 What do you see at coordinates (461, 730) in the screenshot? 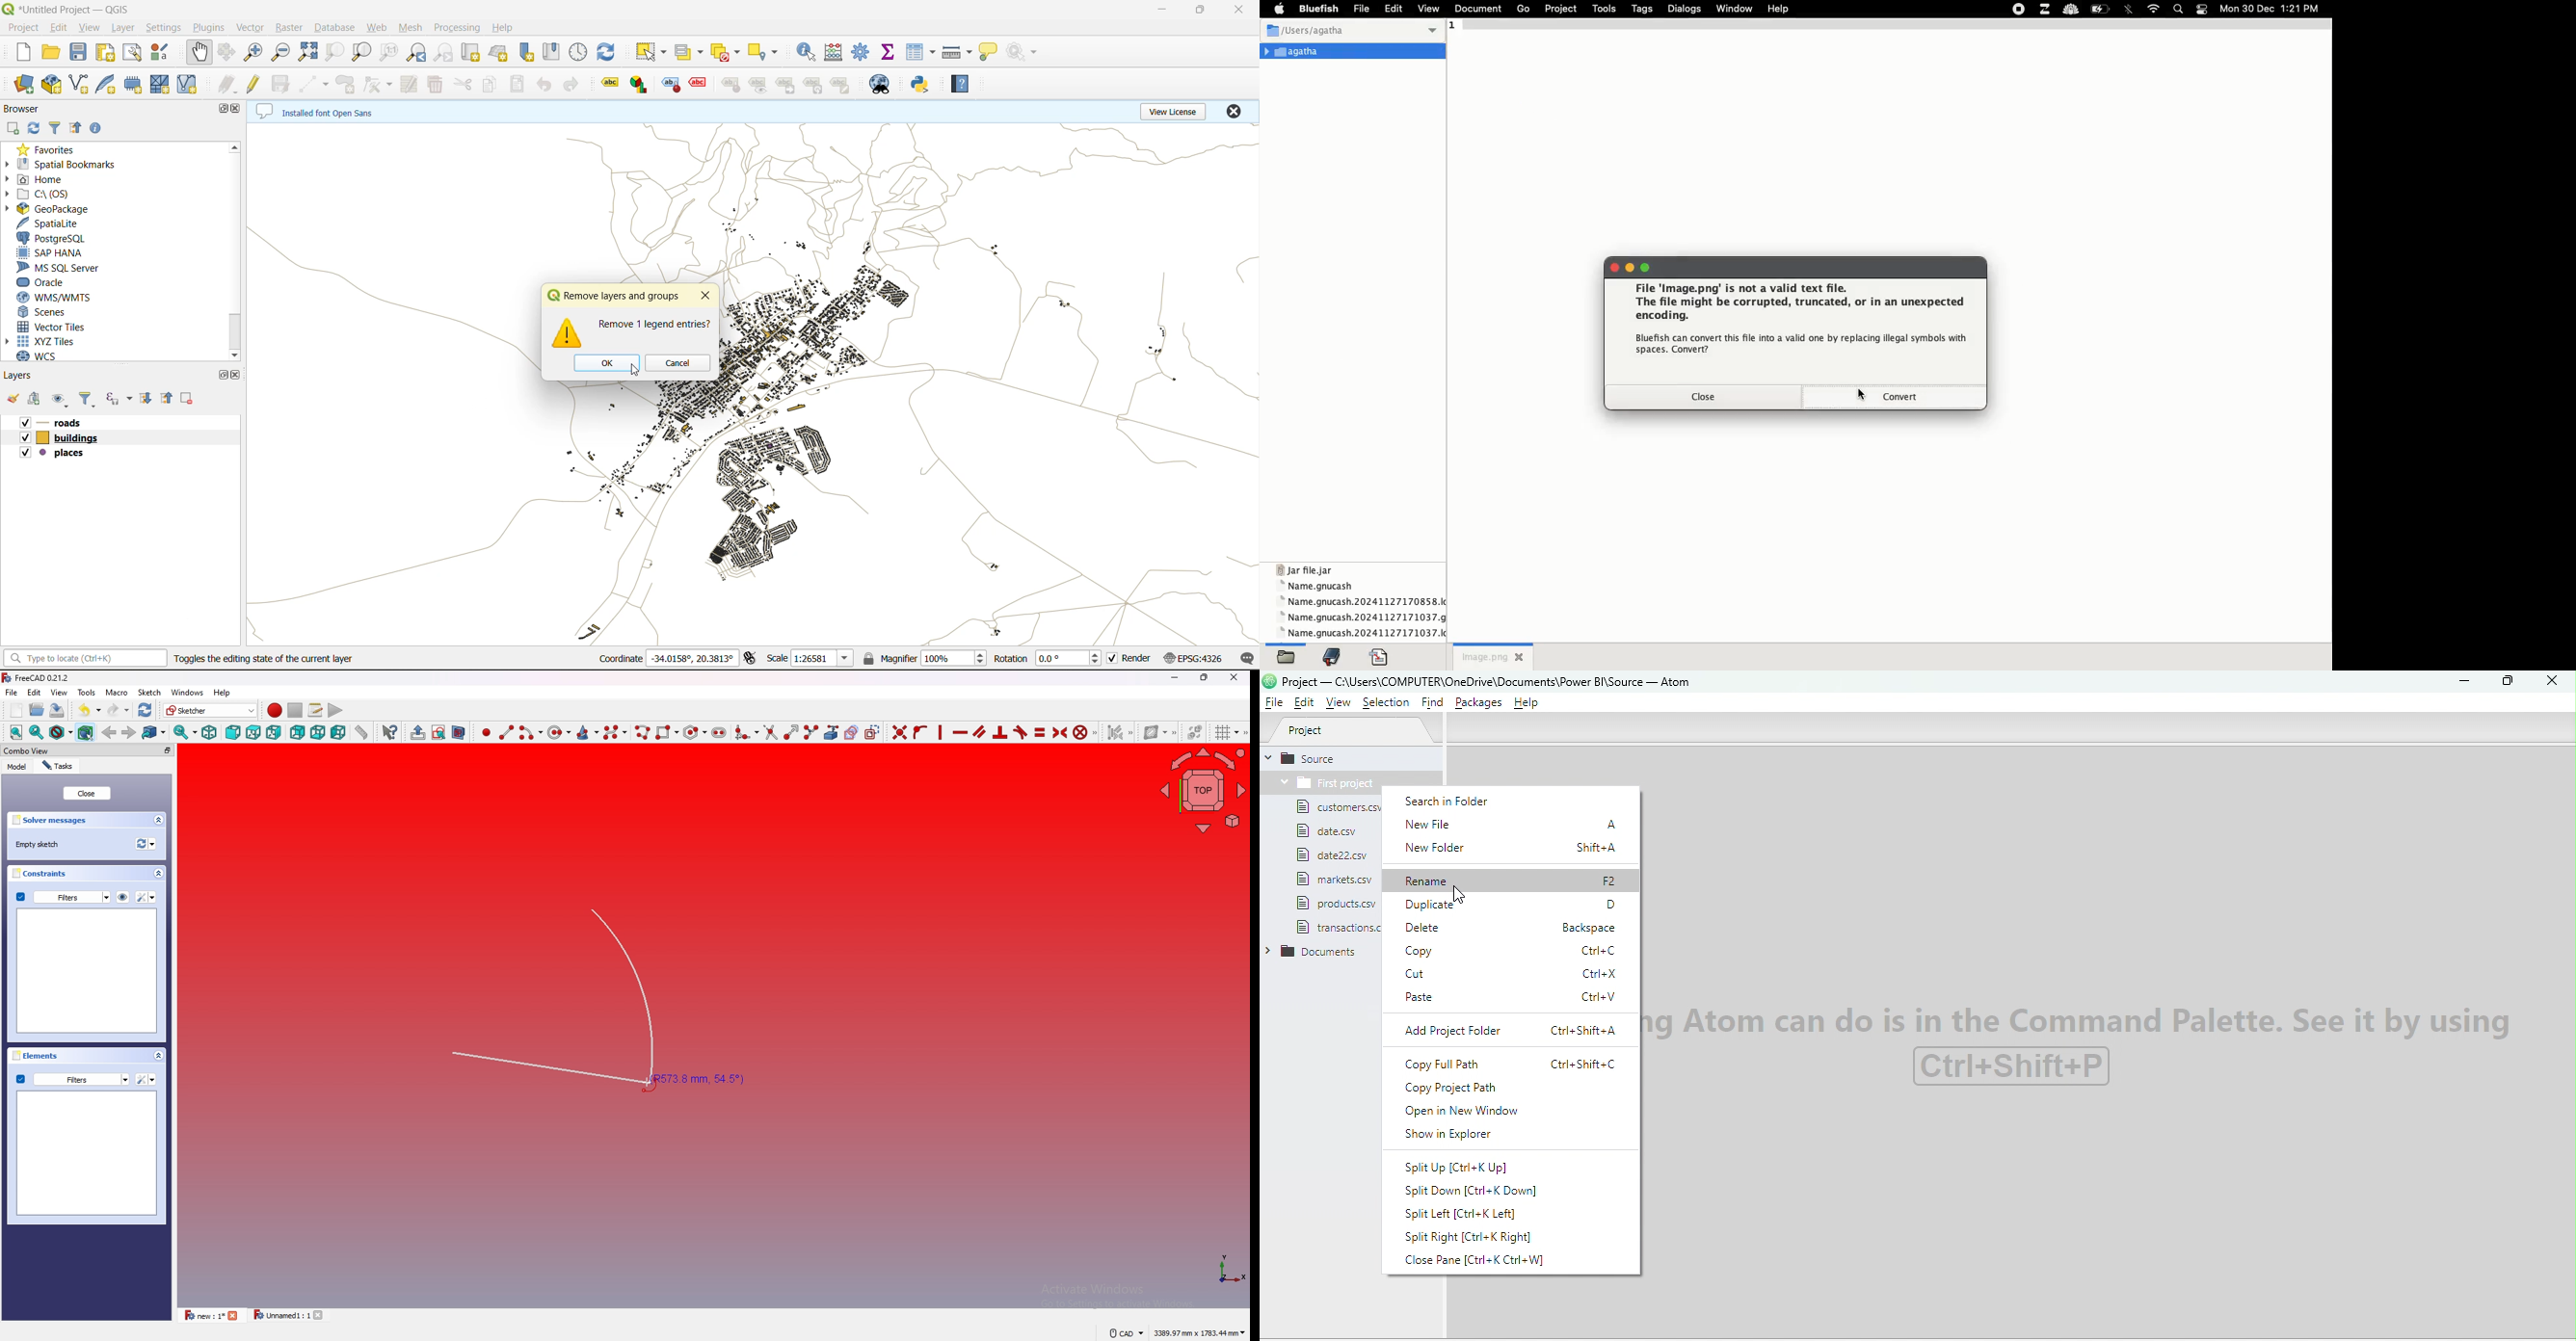
I see `view section` at bounding box center [461, 730].